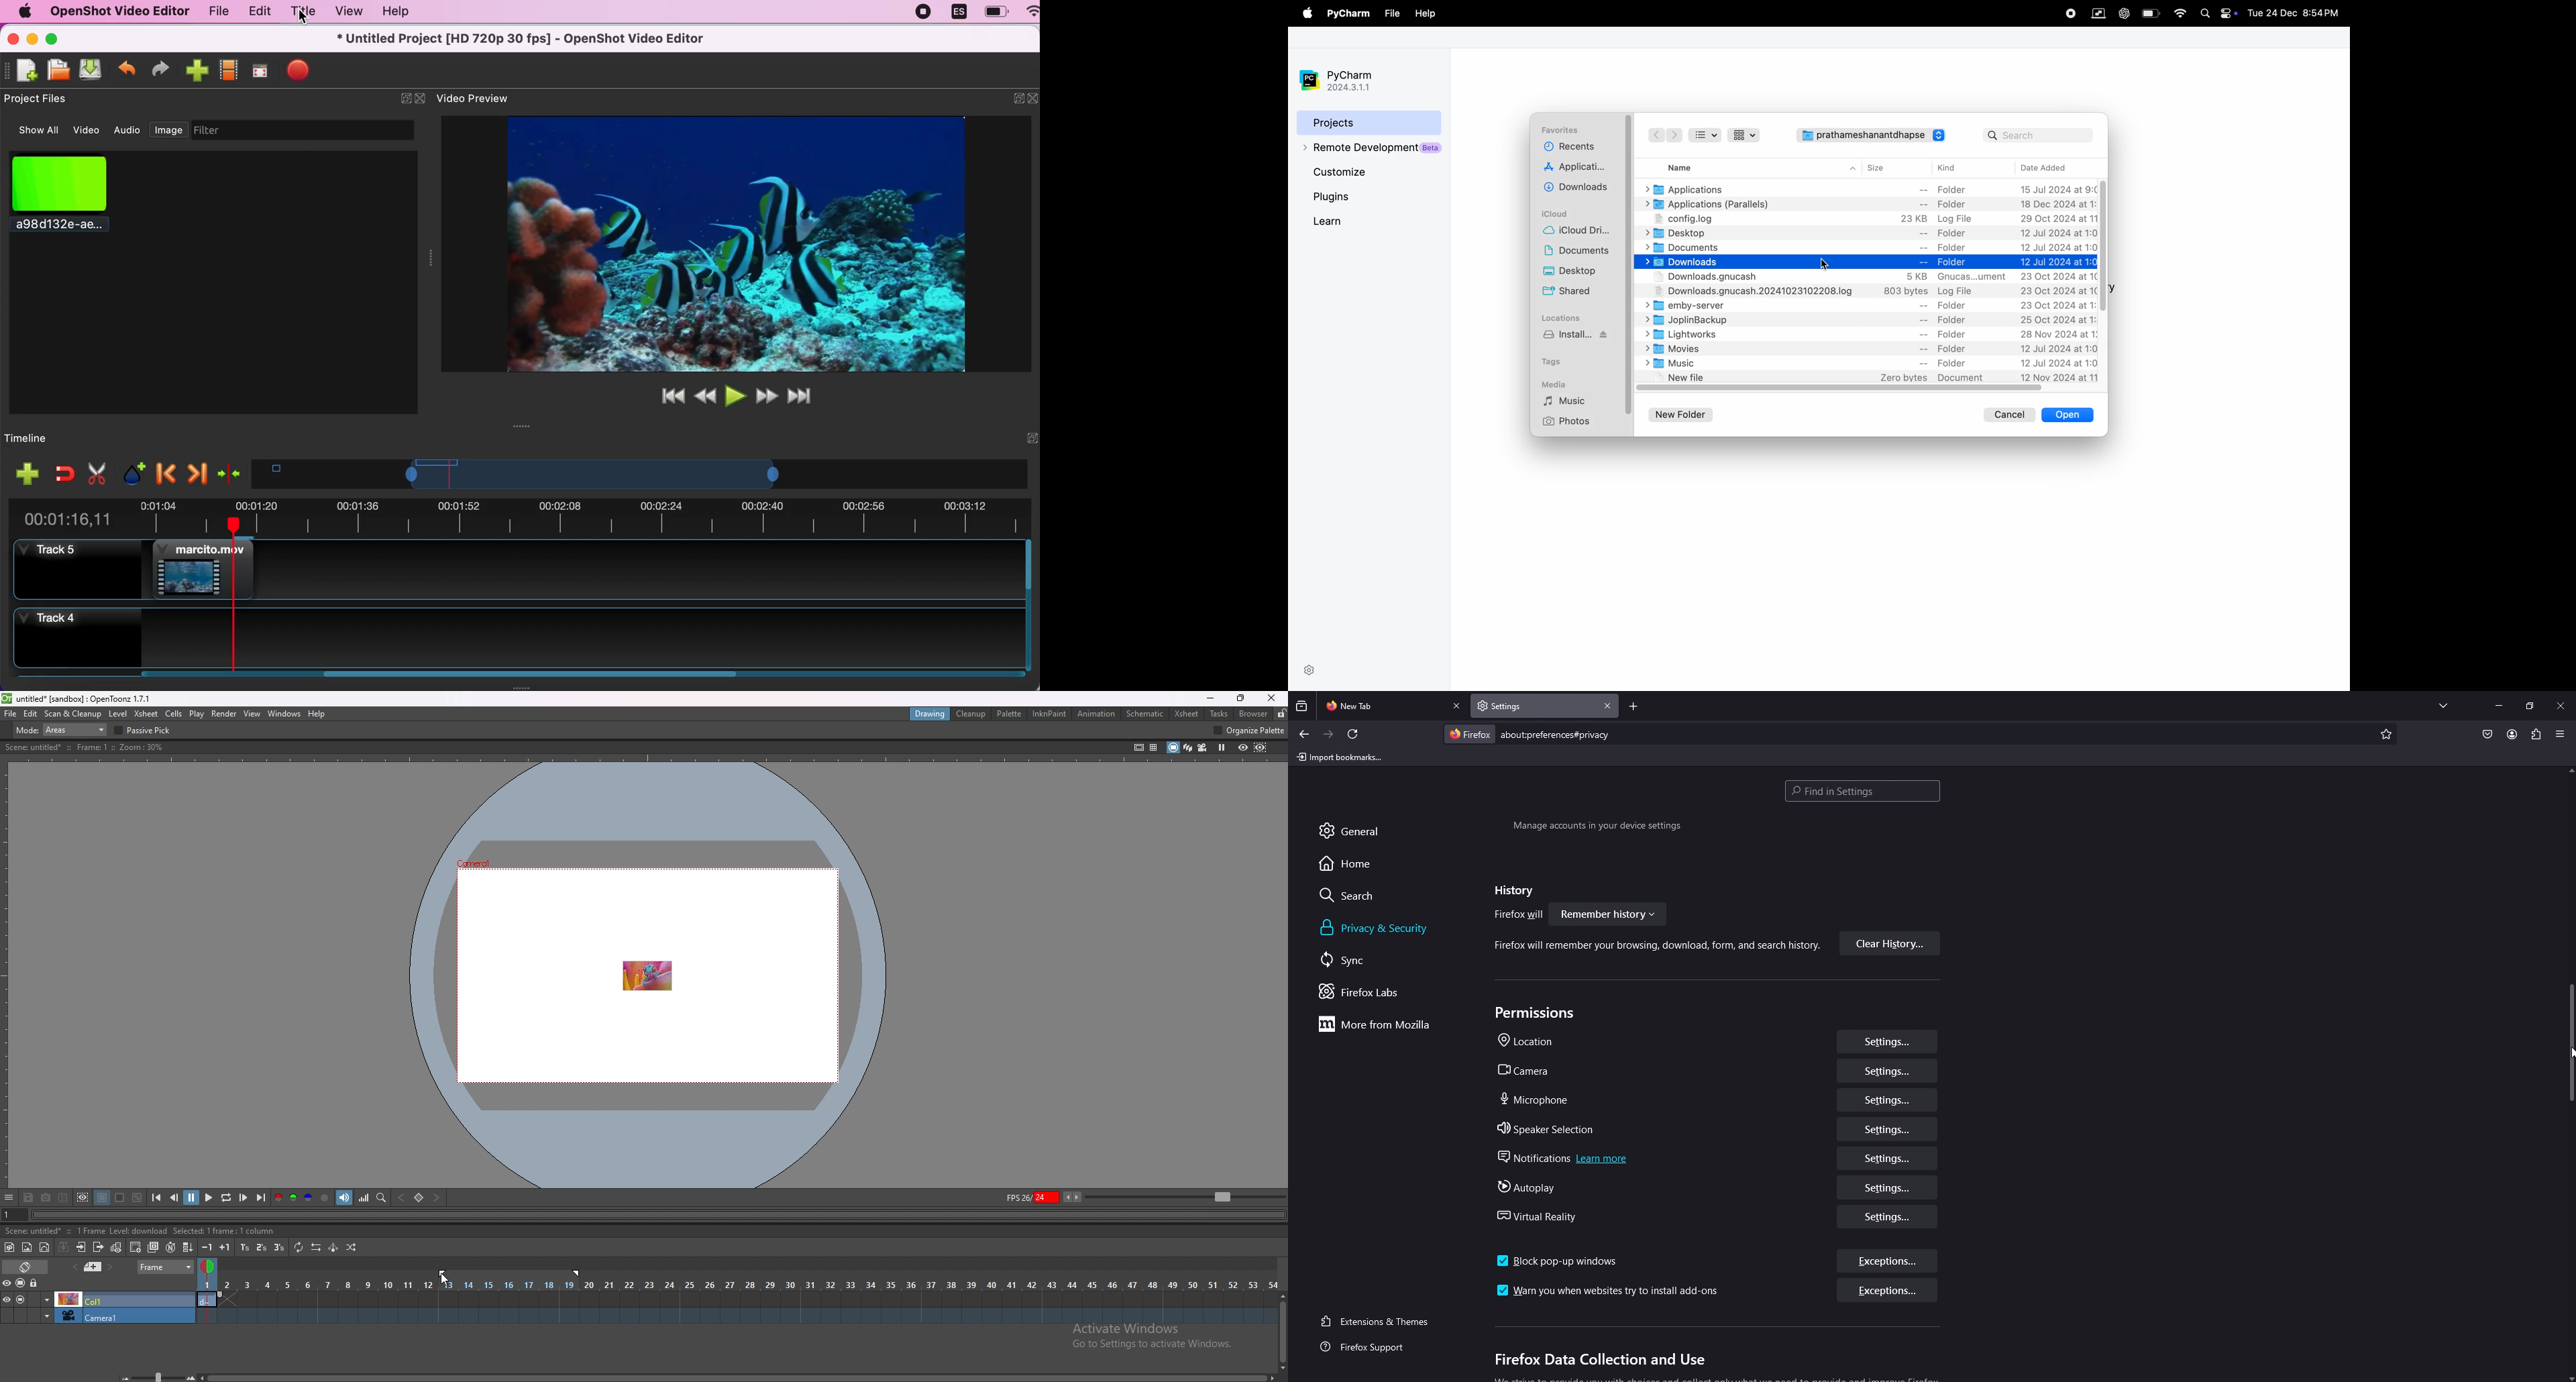  I want to click on pycharm, so click(1349, 14).